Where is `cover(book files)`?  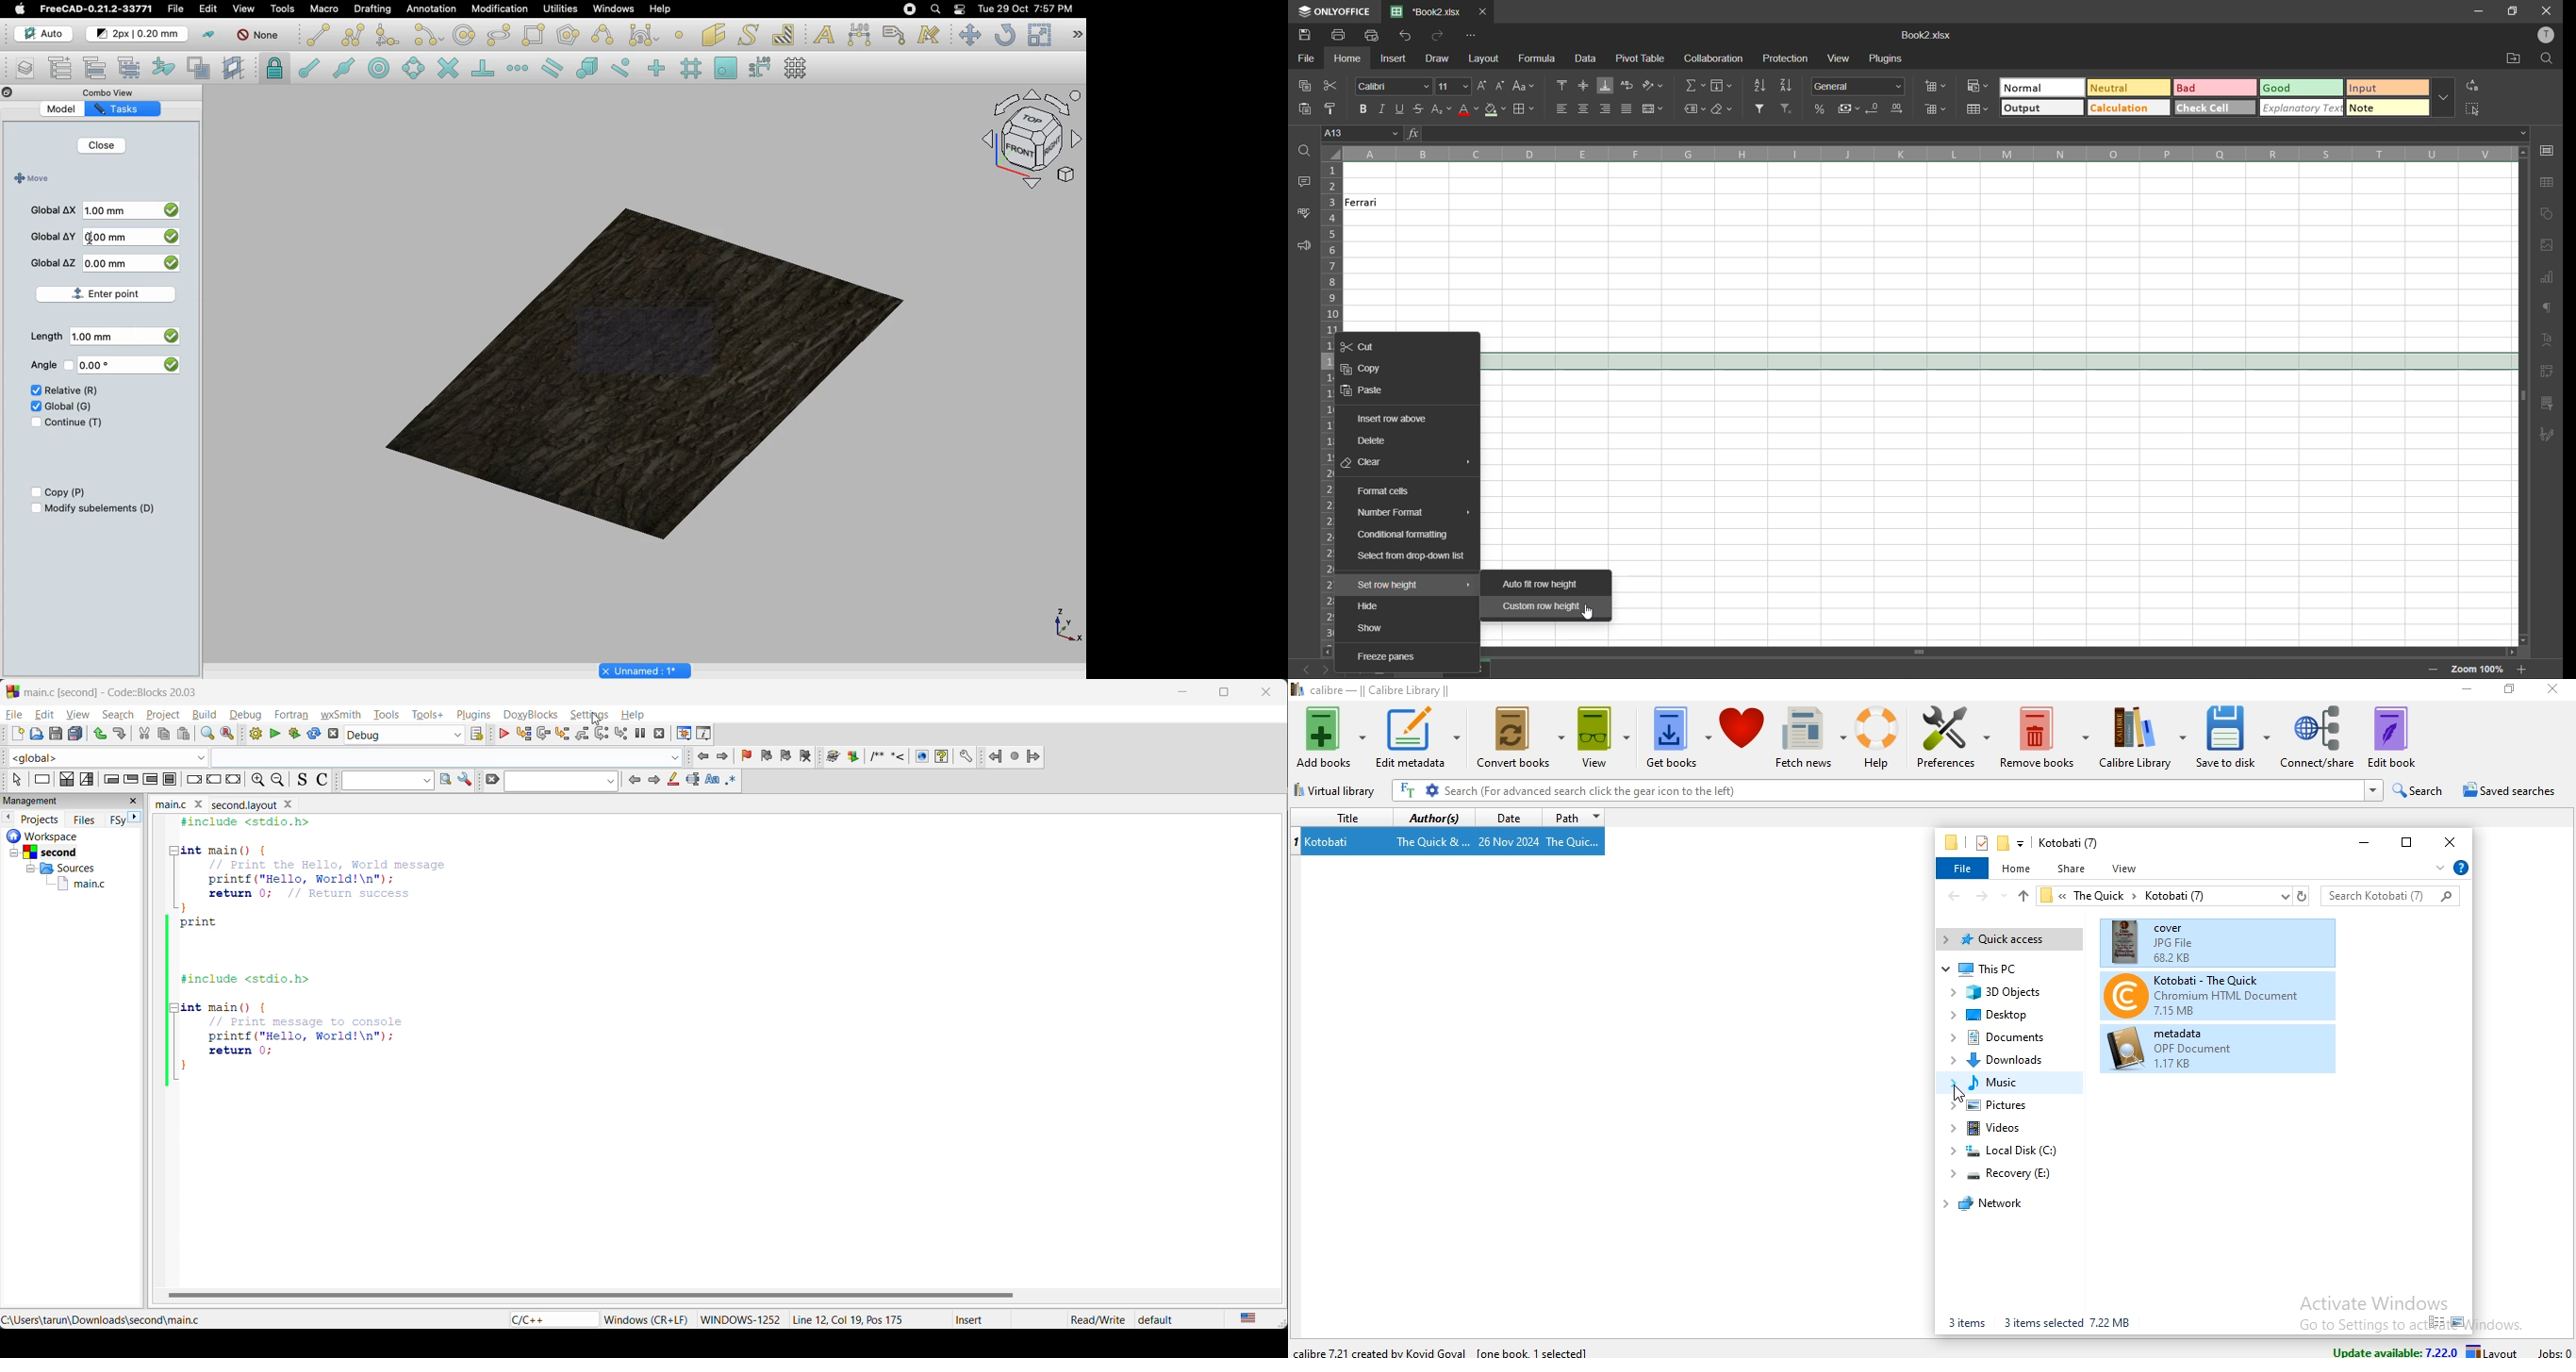
cover(book files) is located at coordinates (2204, 940).